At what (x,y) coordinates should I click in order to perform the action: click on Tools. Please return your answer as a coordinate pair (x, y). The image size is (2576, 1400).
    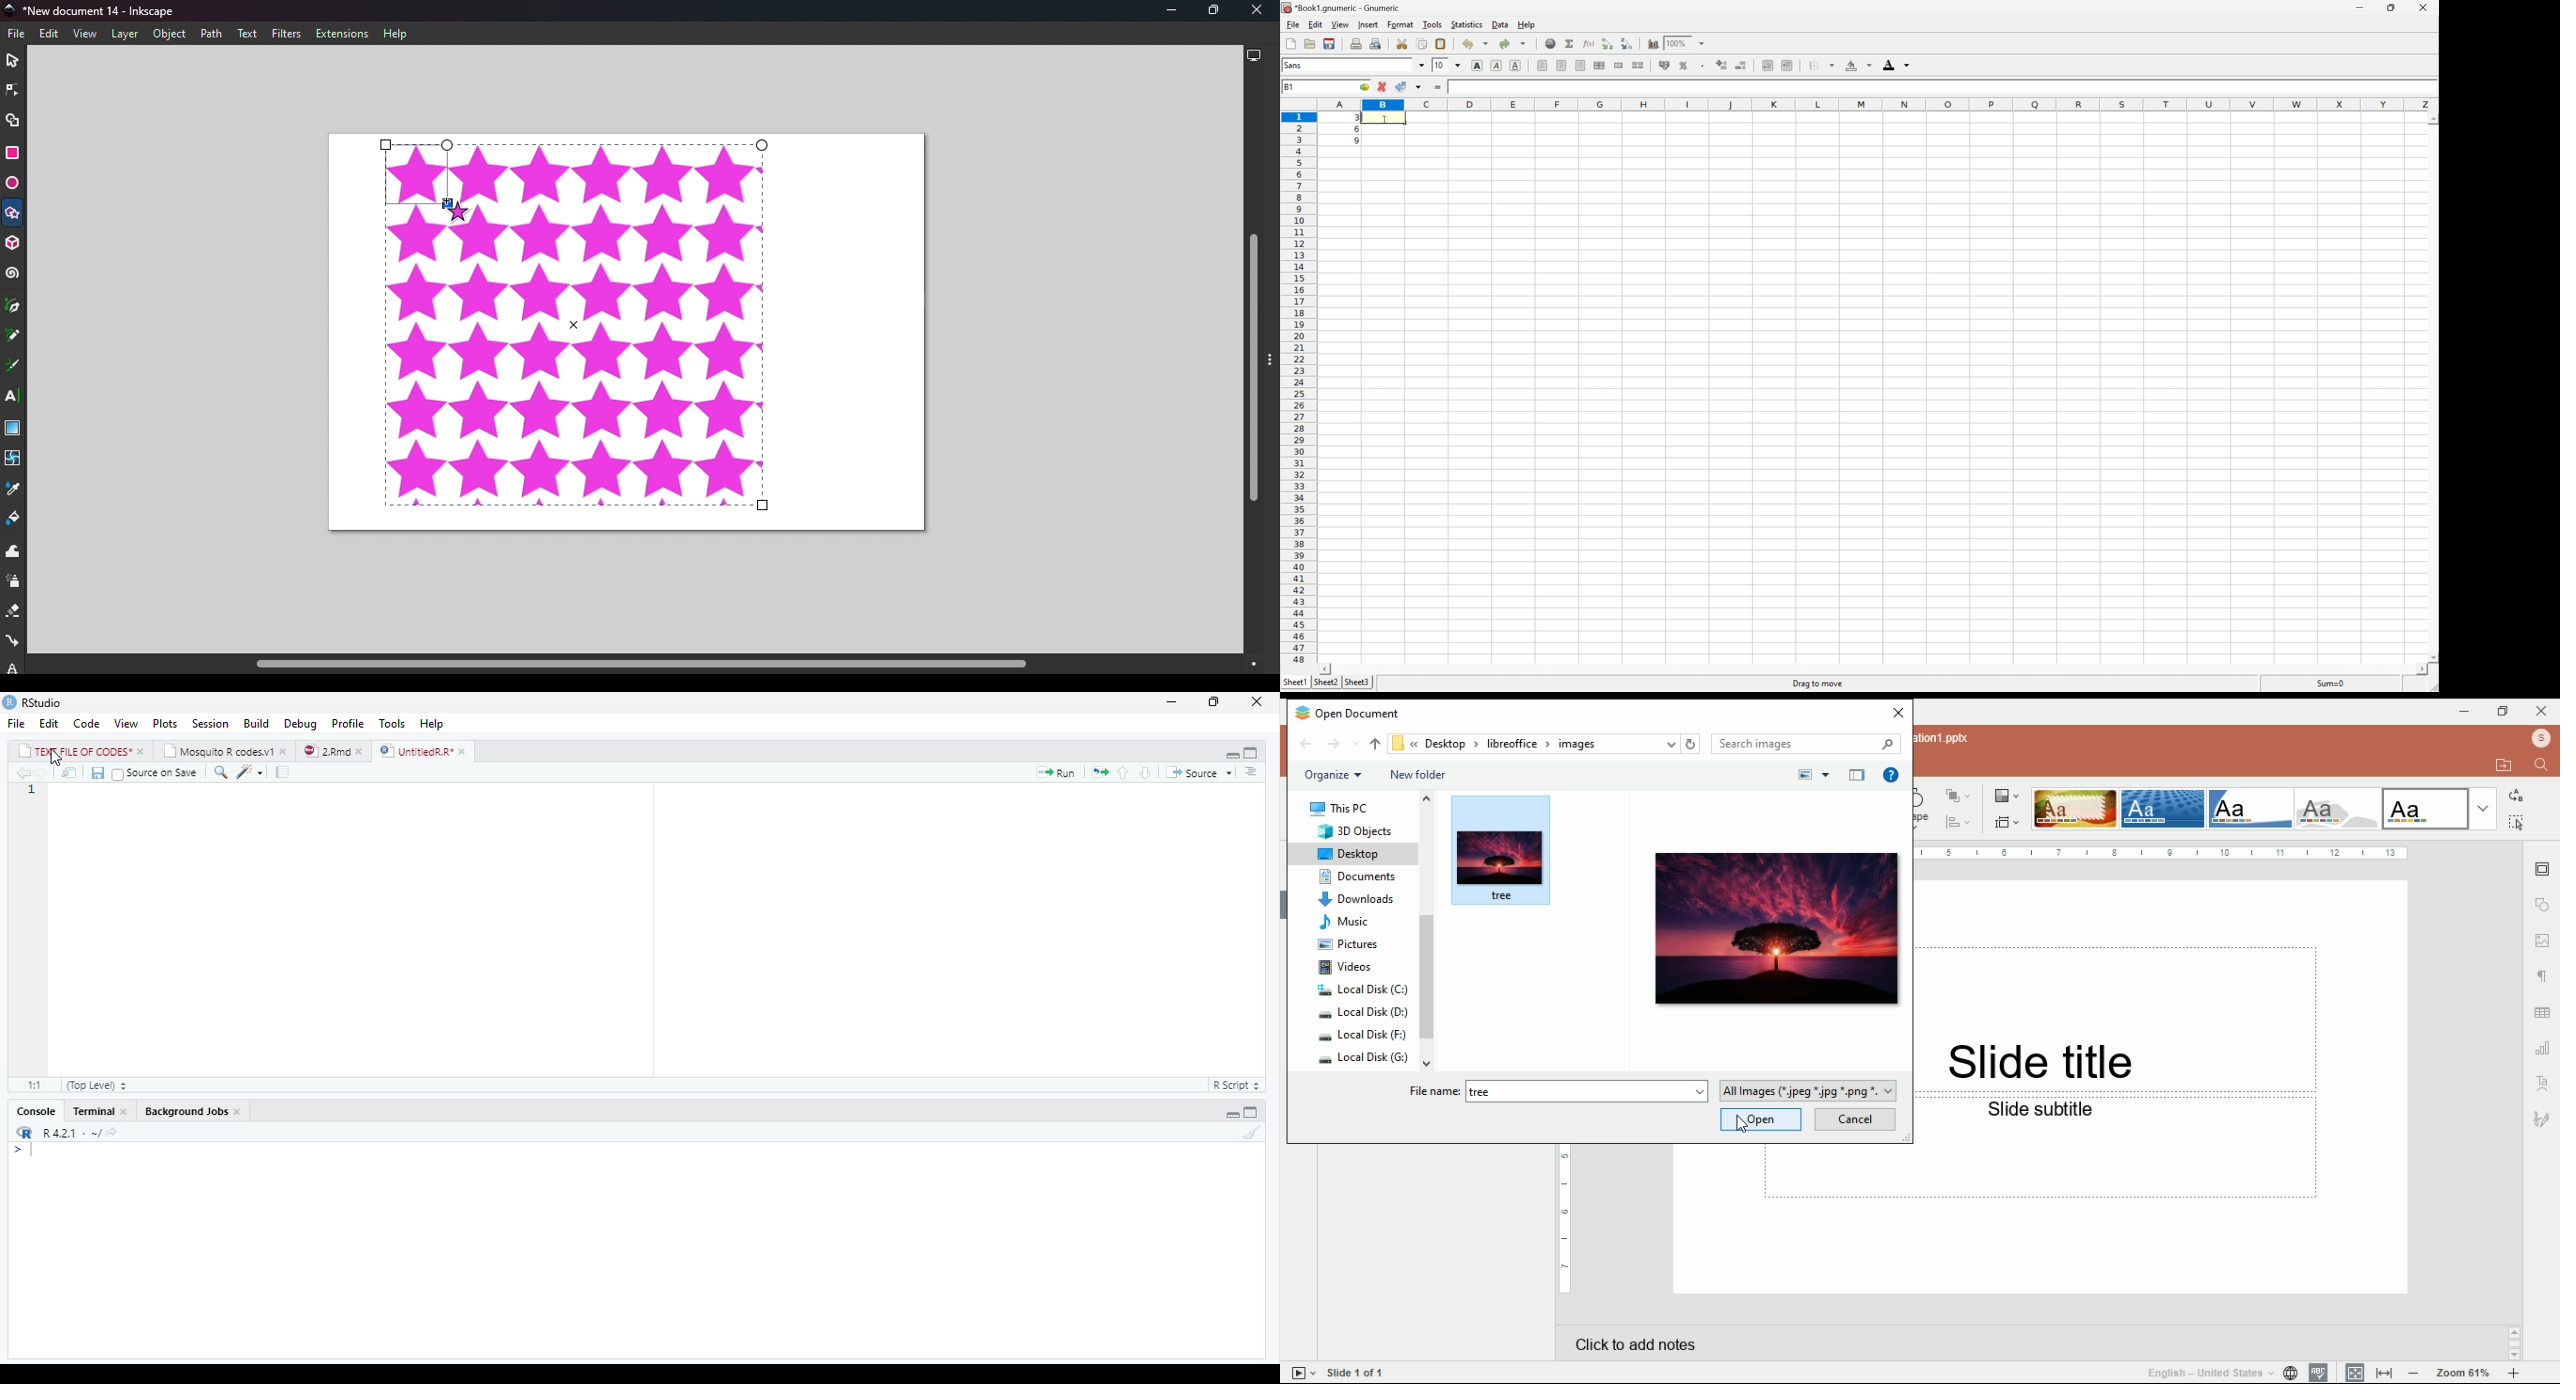
    Looking at the image, I should click on (1432, 23).